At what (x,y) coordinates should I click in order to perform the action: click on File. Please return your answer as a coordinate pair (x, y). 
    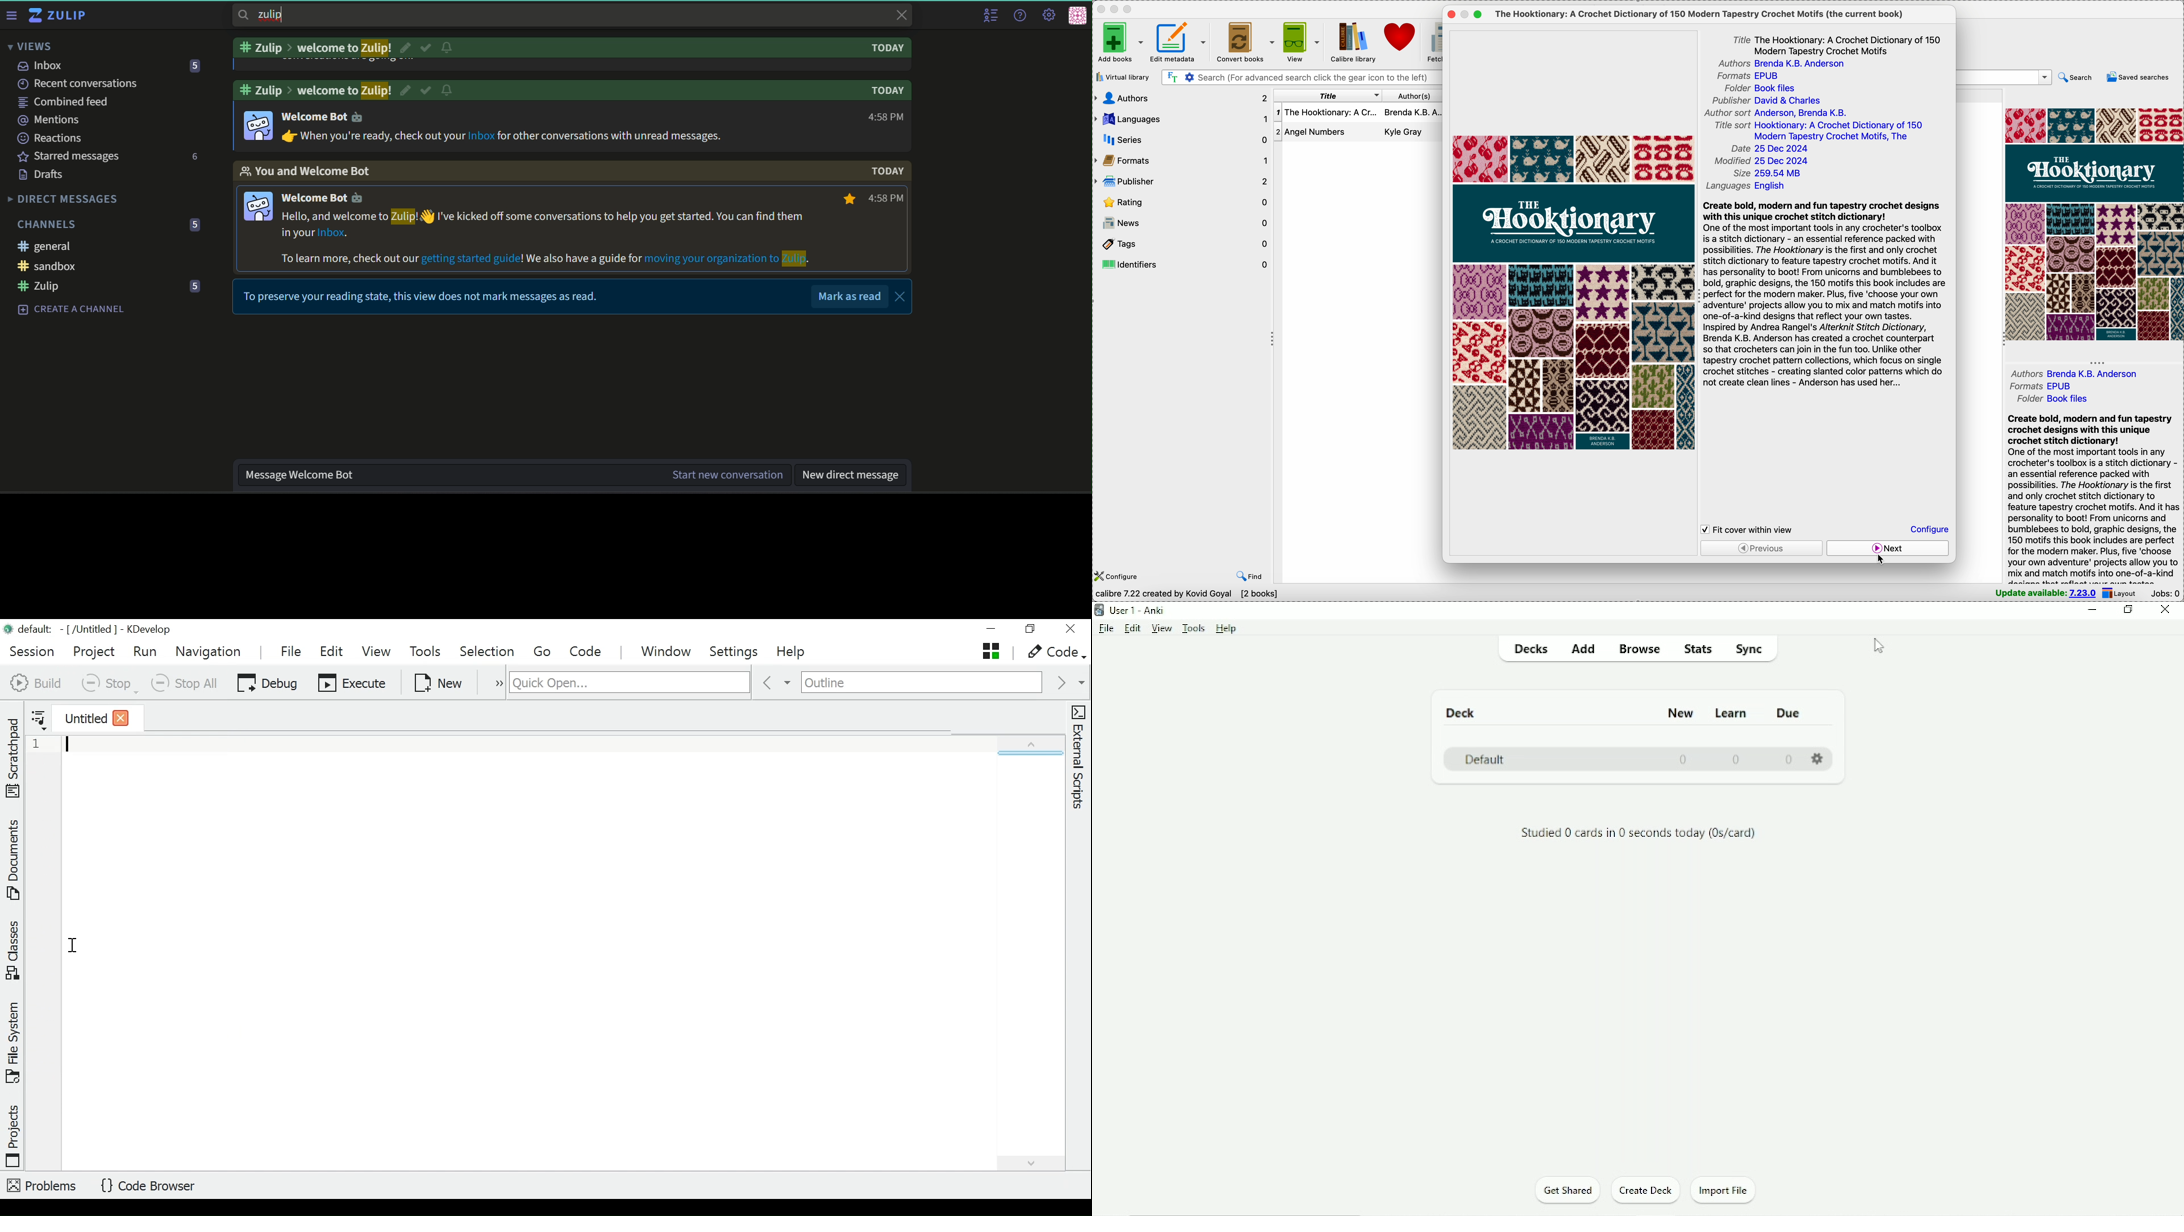
    Looking at the image, I should click on (1108, 629).